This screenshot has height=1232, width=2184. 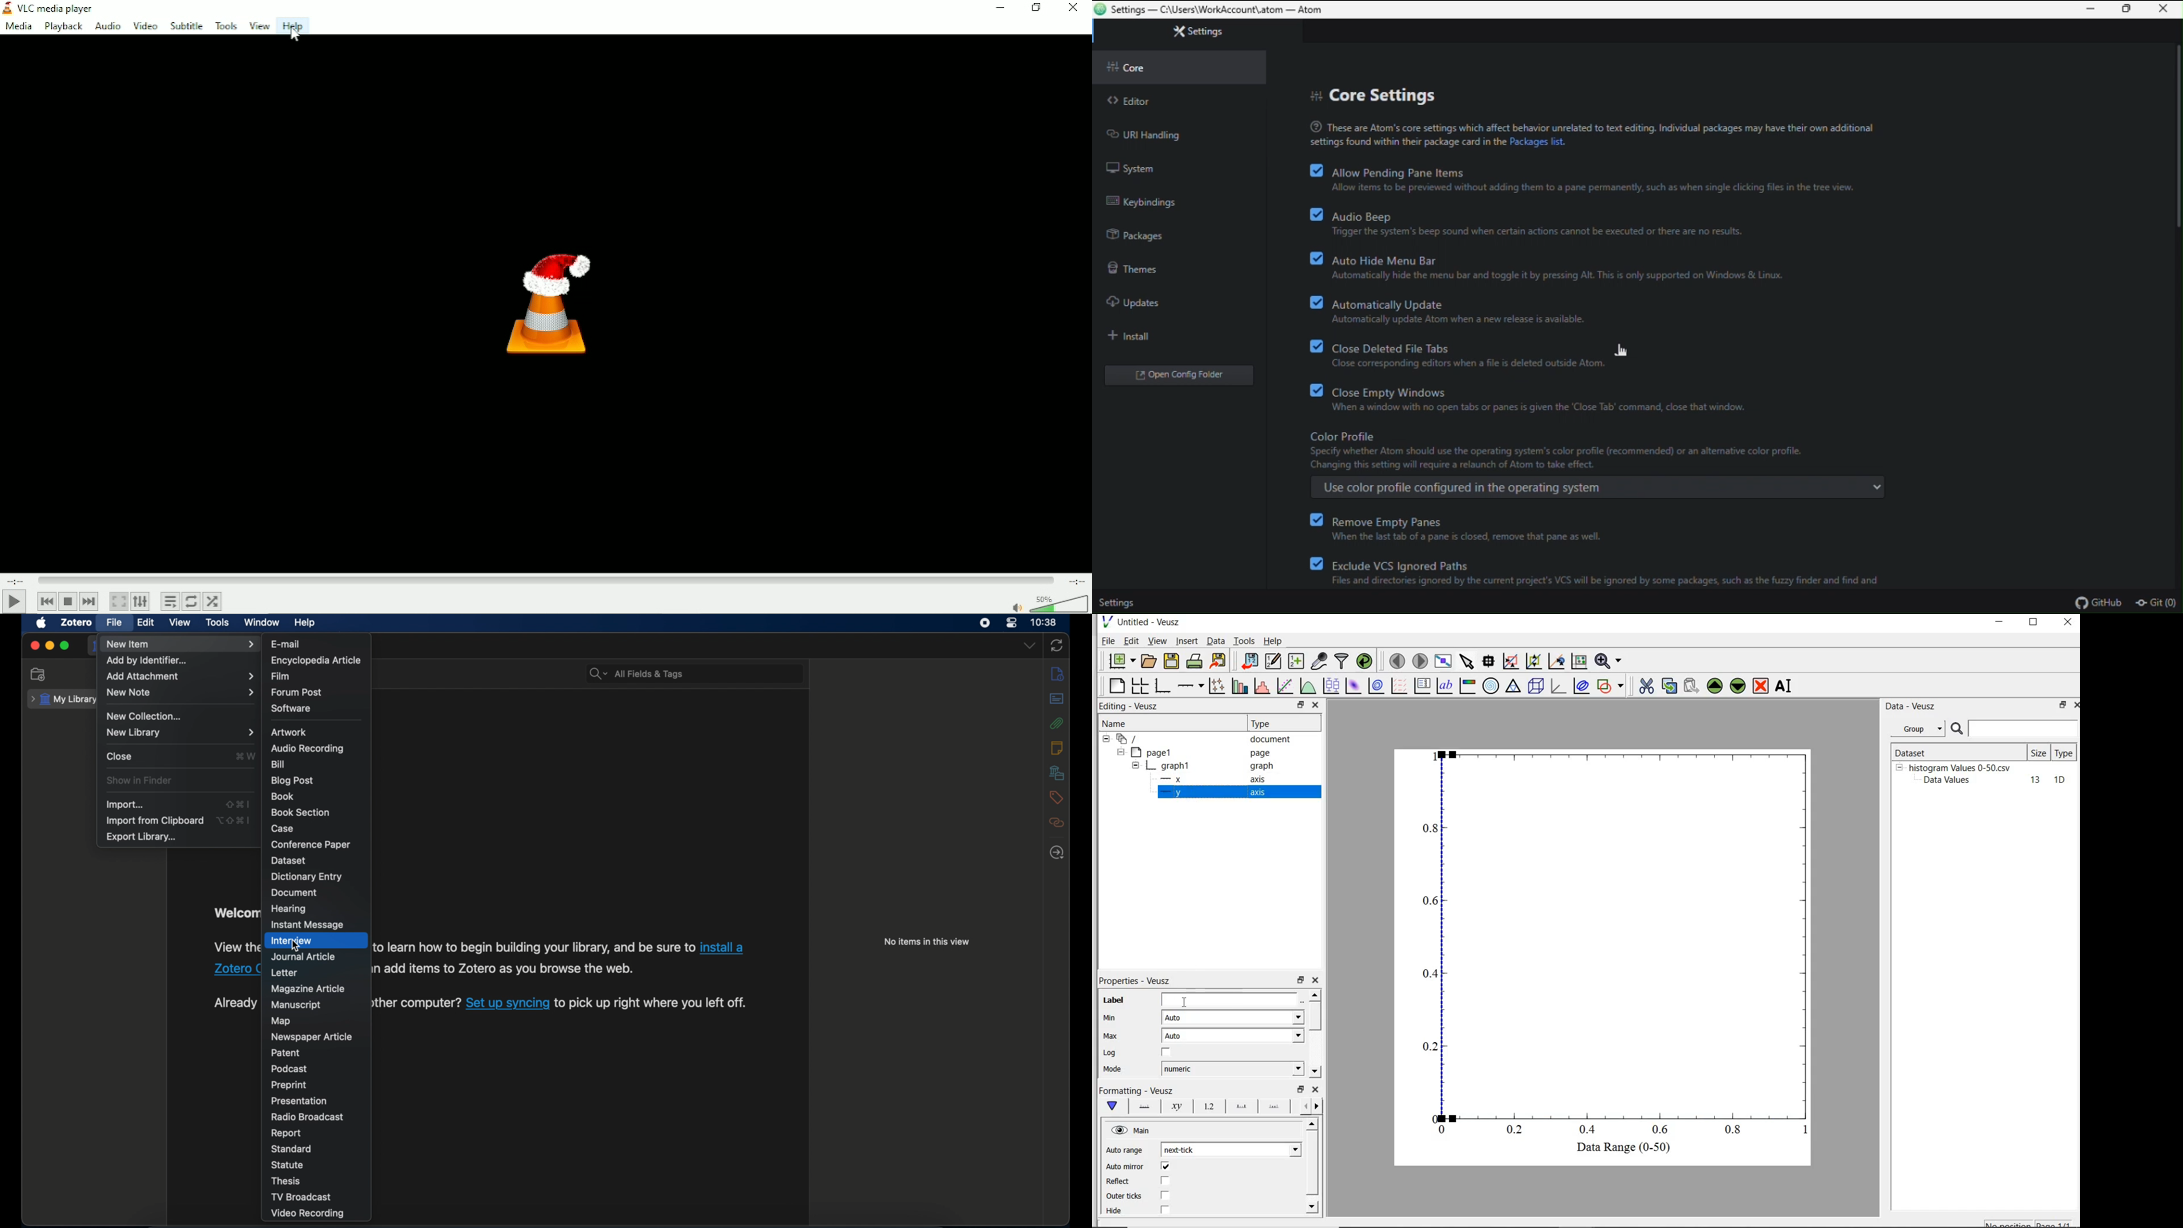 What do you see at coordinates (1541, 400) in the screenshot?
I see `Close empty Windows ` at bounding box center [1541, 400].